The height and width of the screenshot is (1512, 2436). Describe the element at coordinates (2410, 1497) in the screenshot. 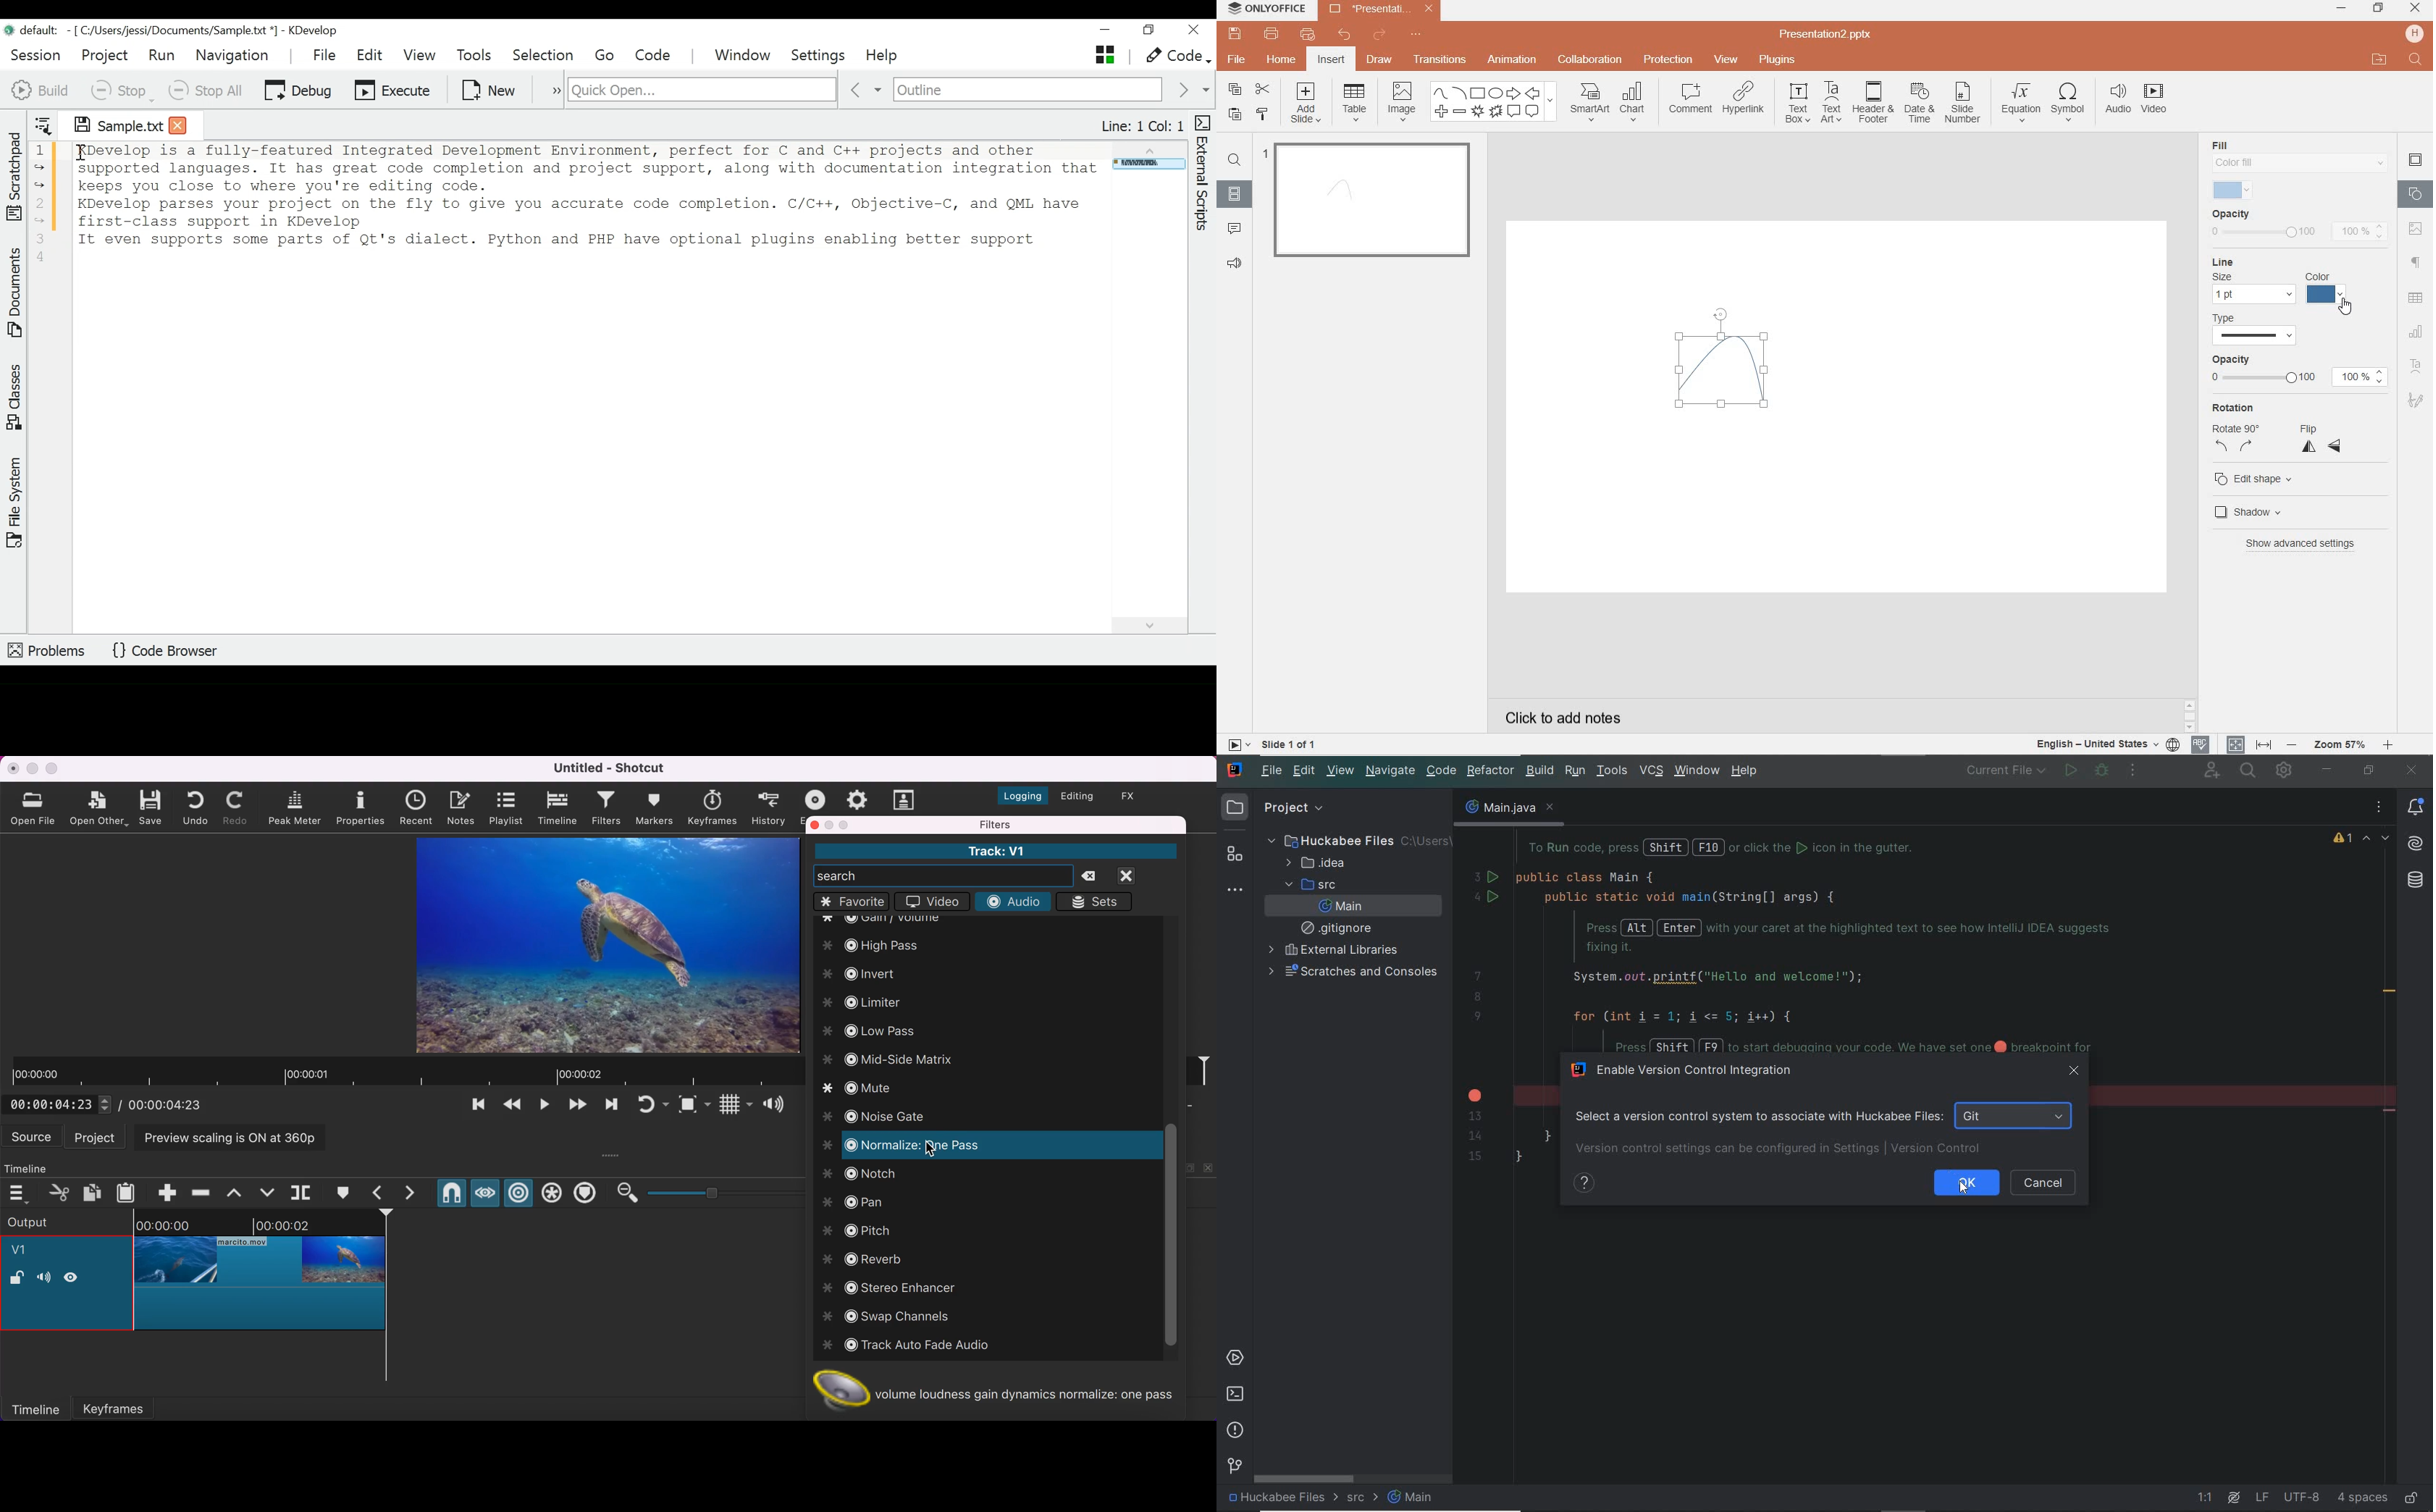

I see `make file ready only` at that location.